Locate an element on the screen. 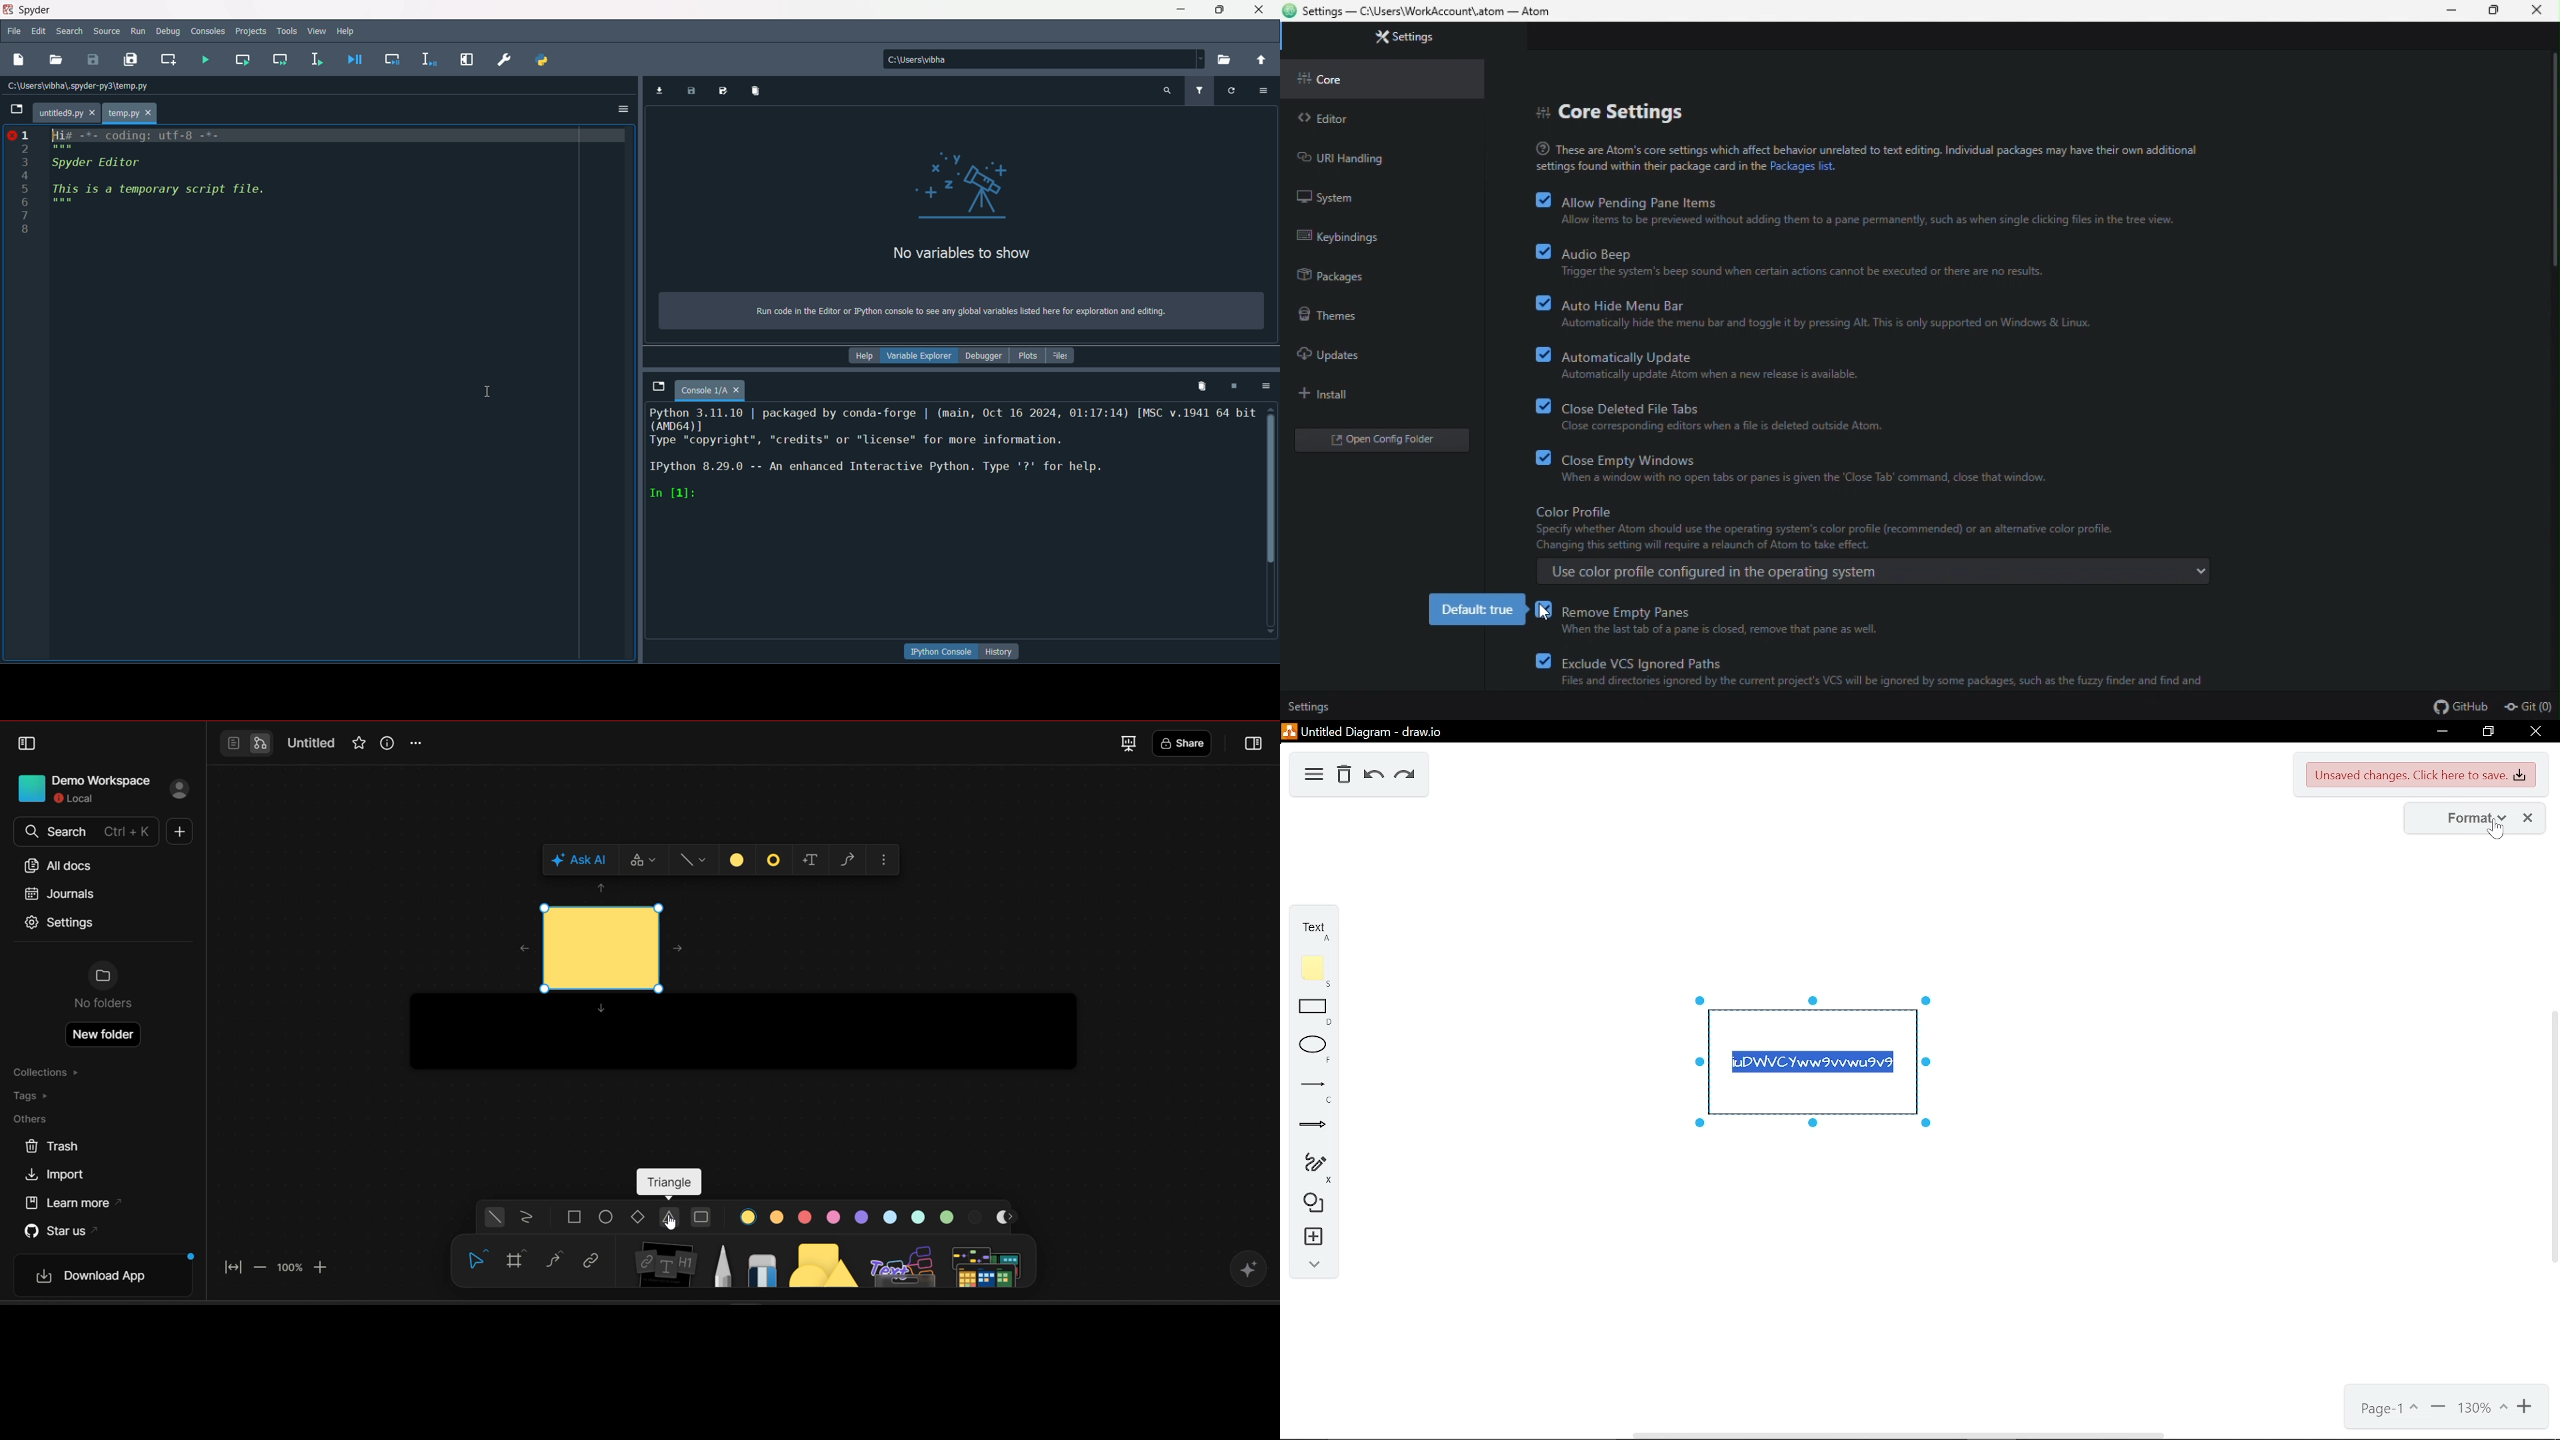 The image size is (2576, 1456). change to parent directory is located at coordinates (1265, 61).